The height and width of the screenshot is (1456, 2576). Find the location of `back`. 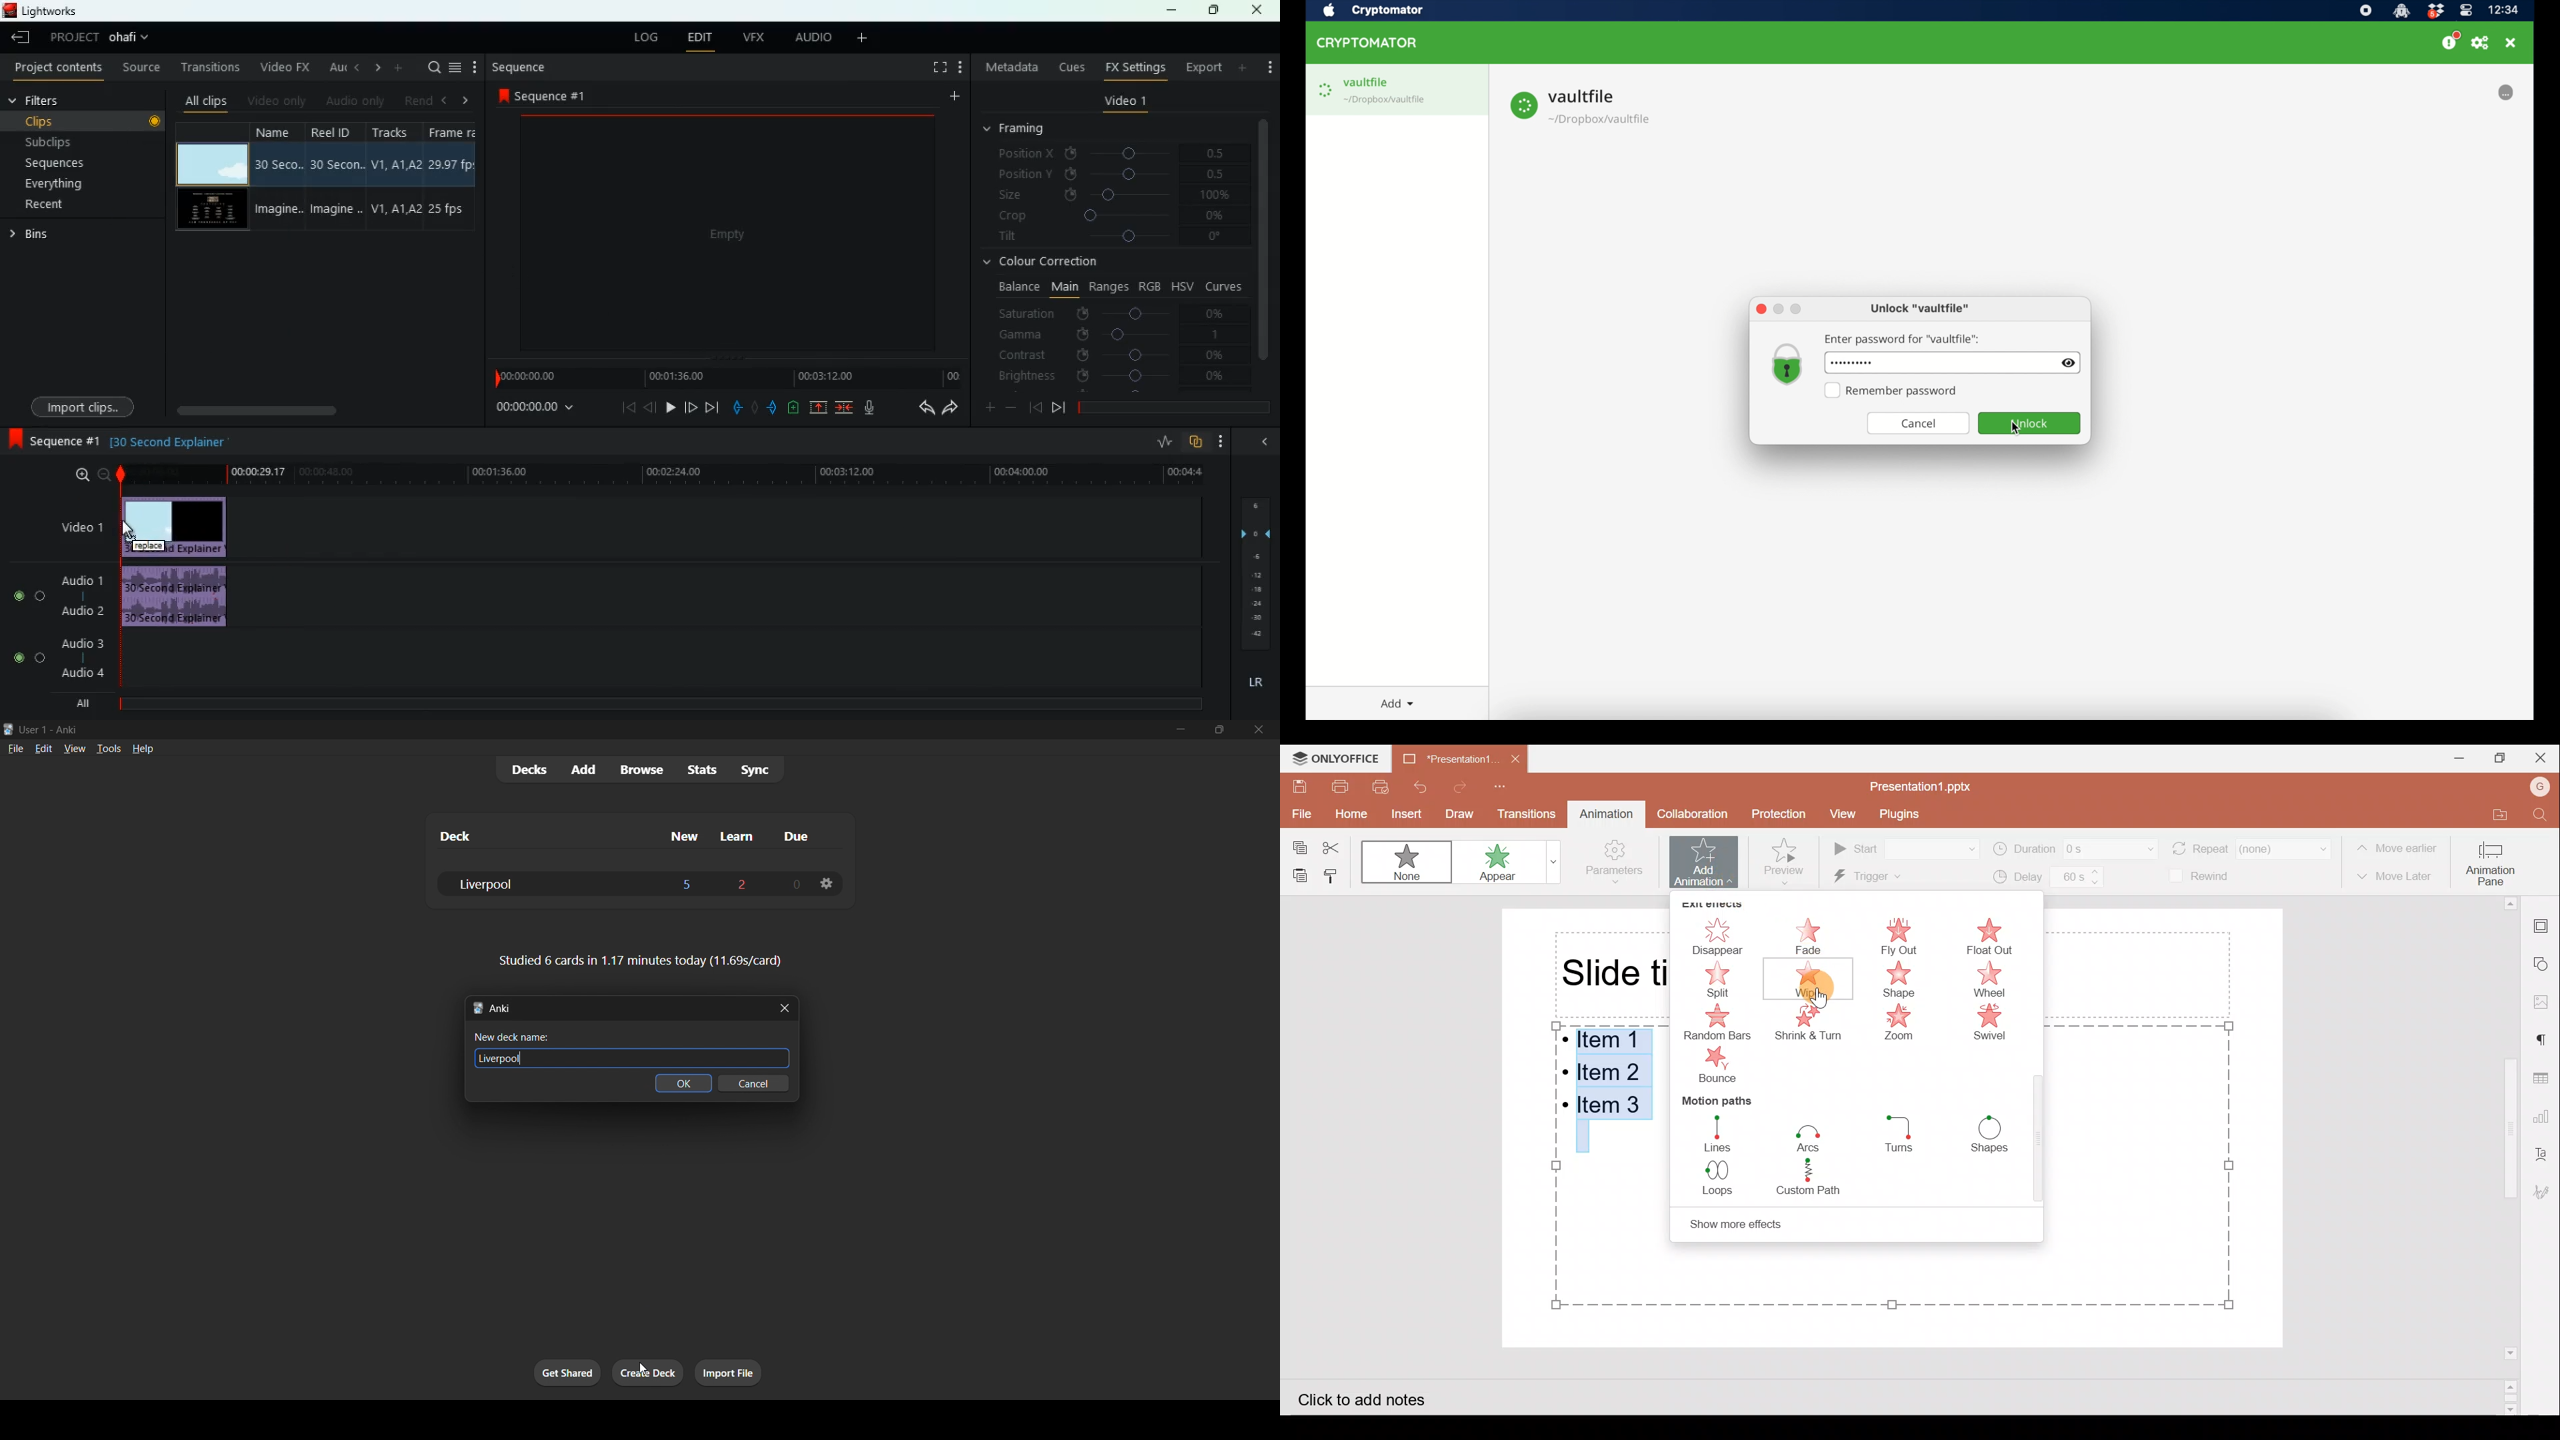

back is located at coordinates (1035, 407).